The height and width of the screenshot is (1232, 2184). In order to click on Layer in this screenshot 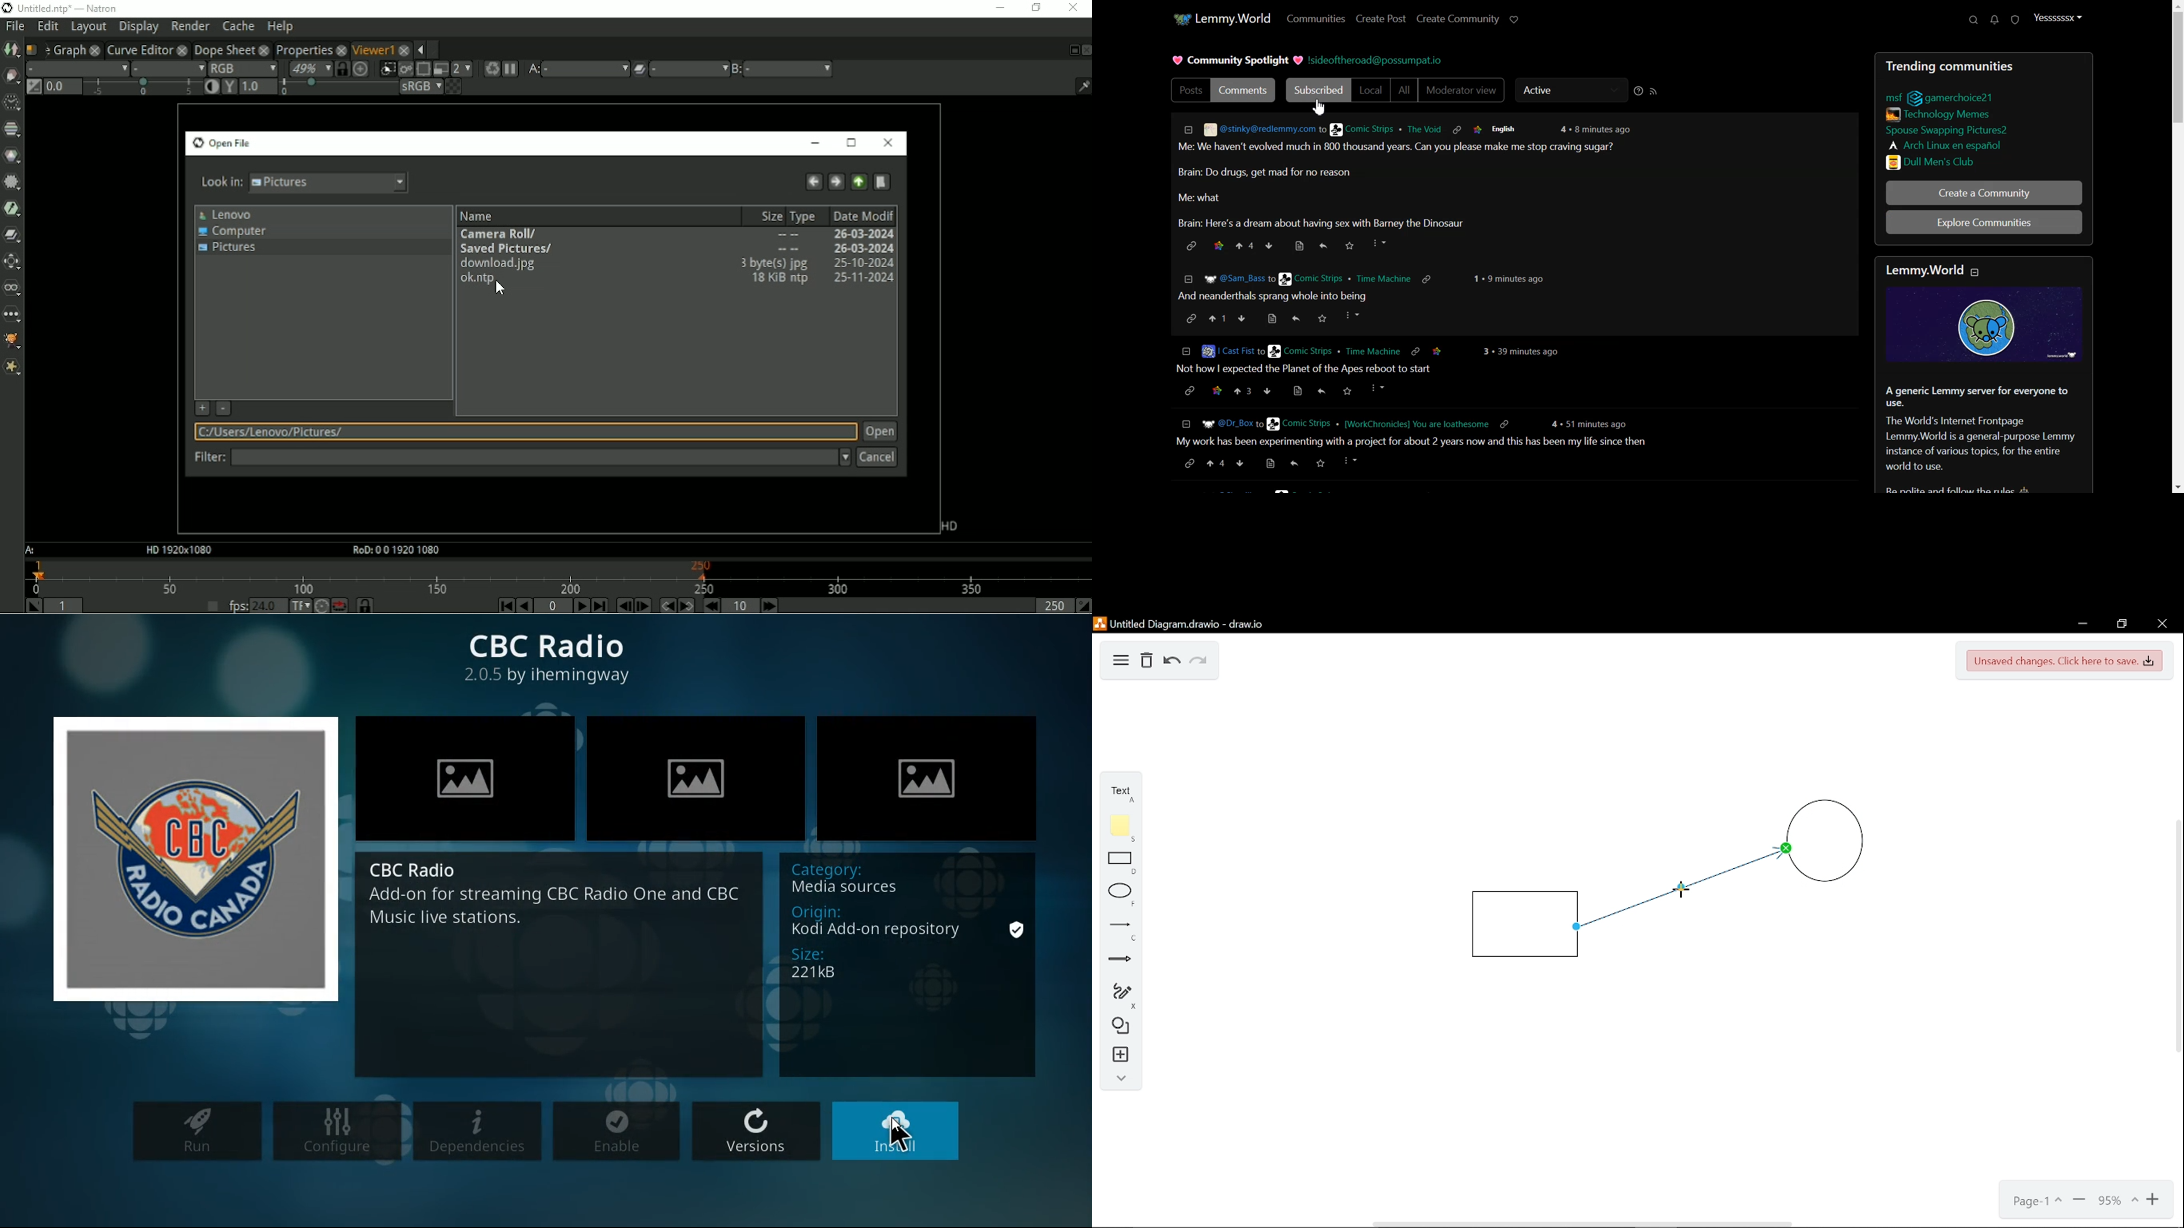, I will do `click(77, 68)`.